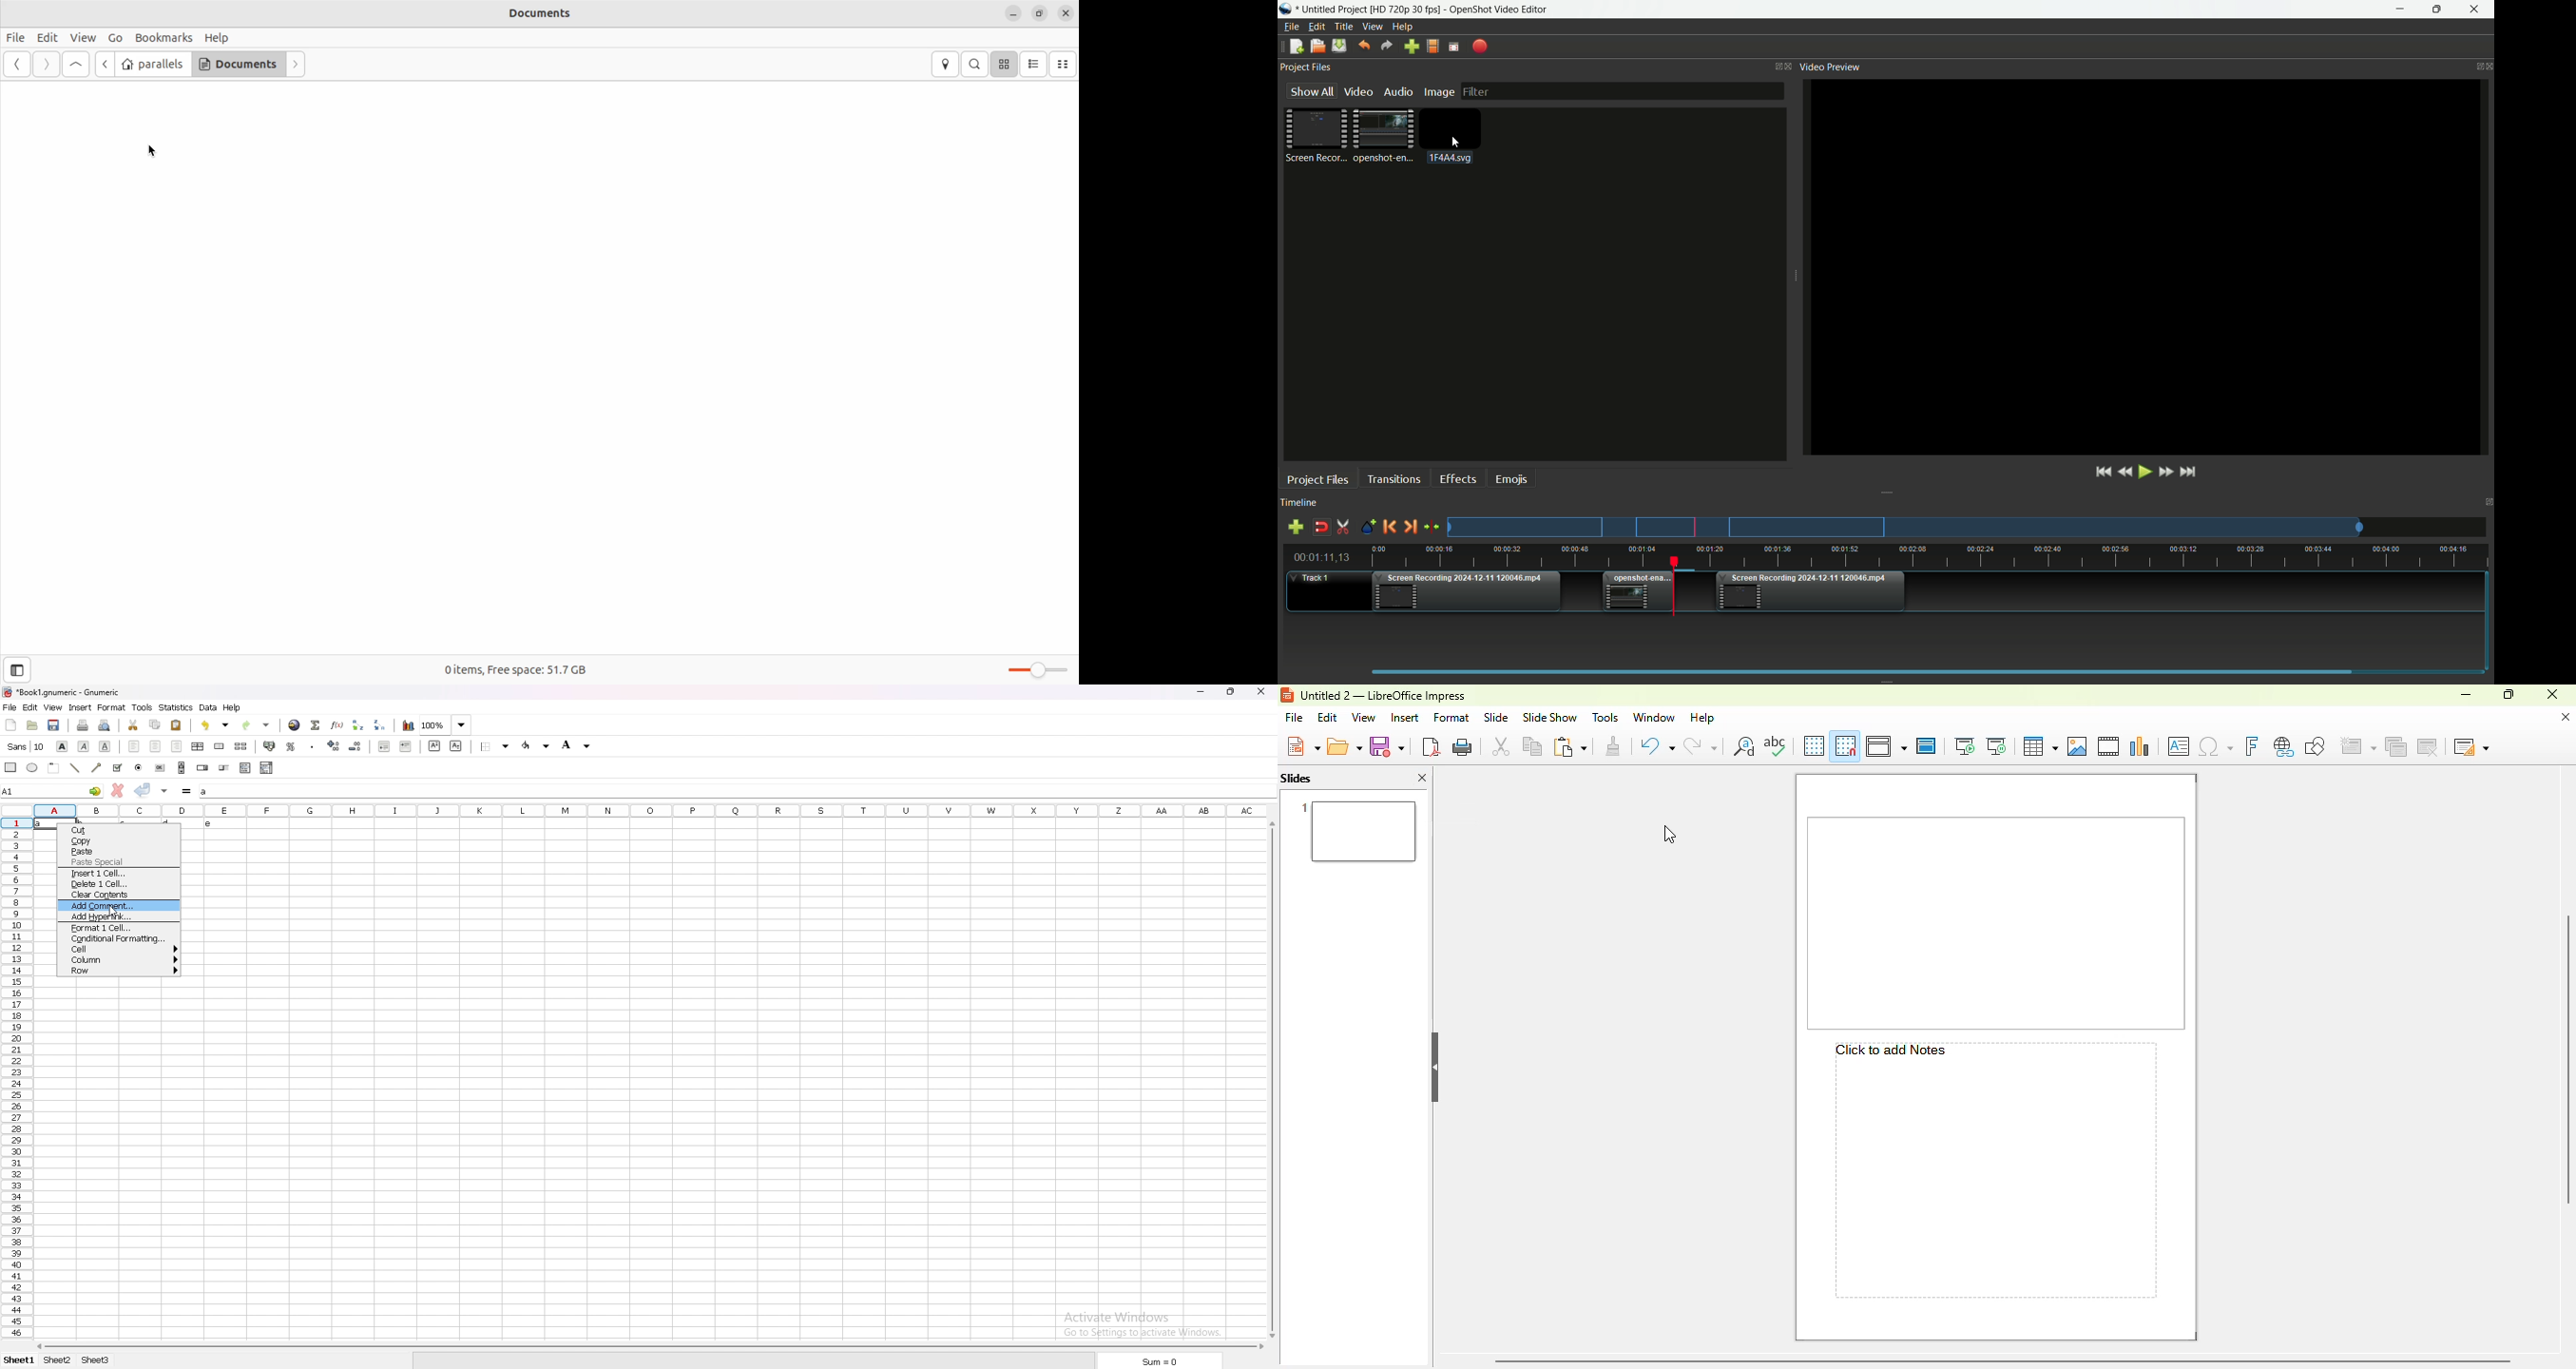  What do you see at coordinates (241, 746) in the screenshot?
I see `split merged cells` at bounding box center [241, 746].